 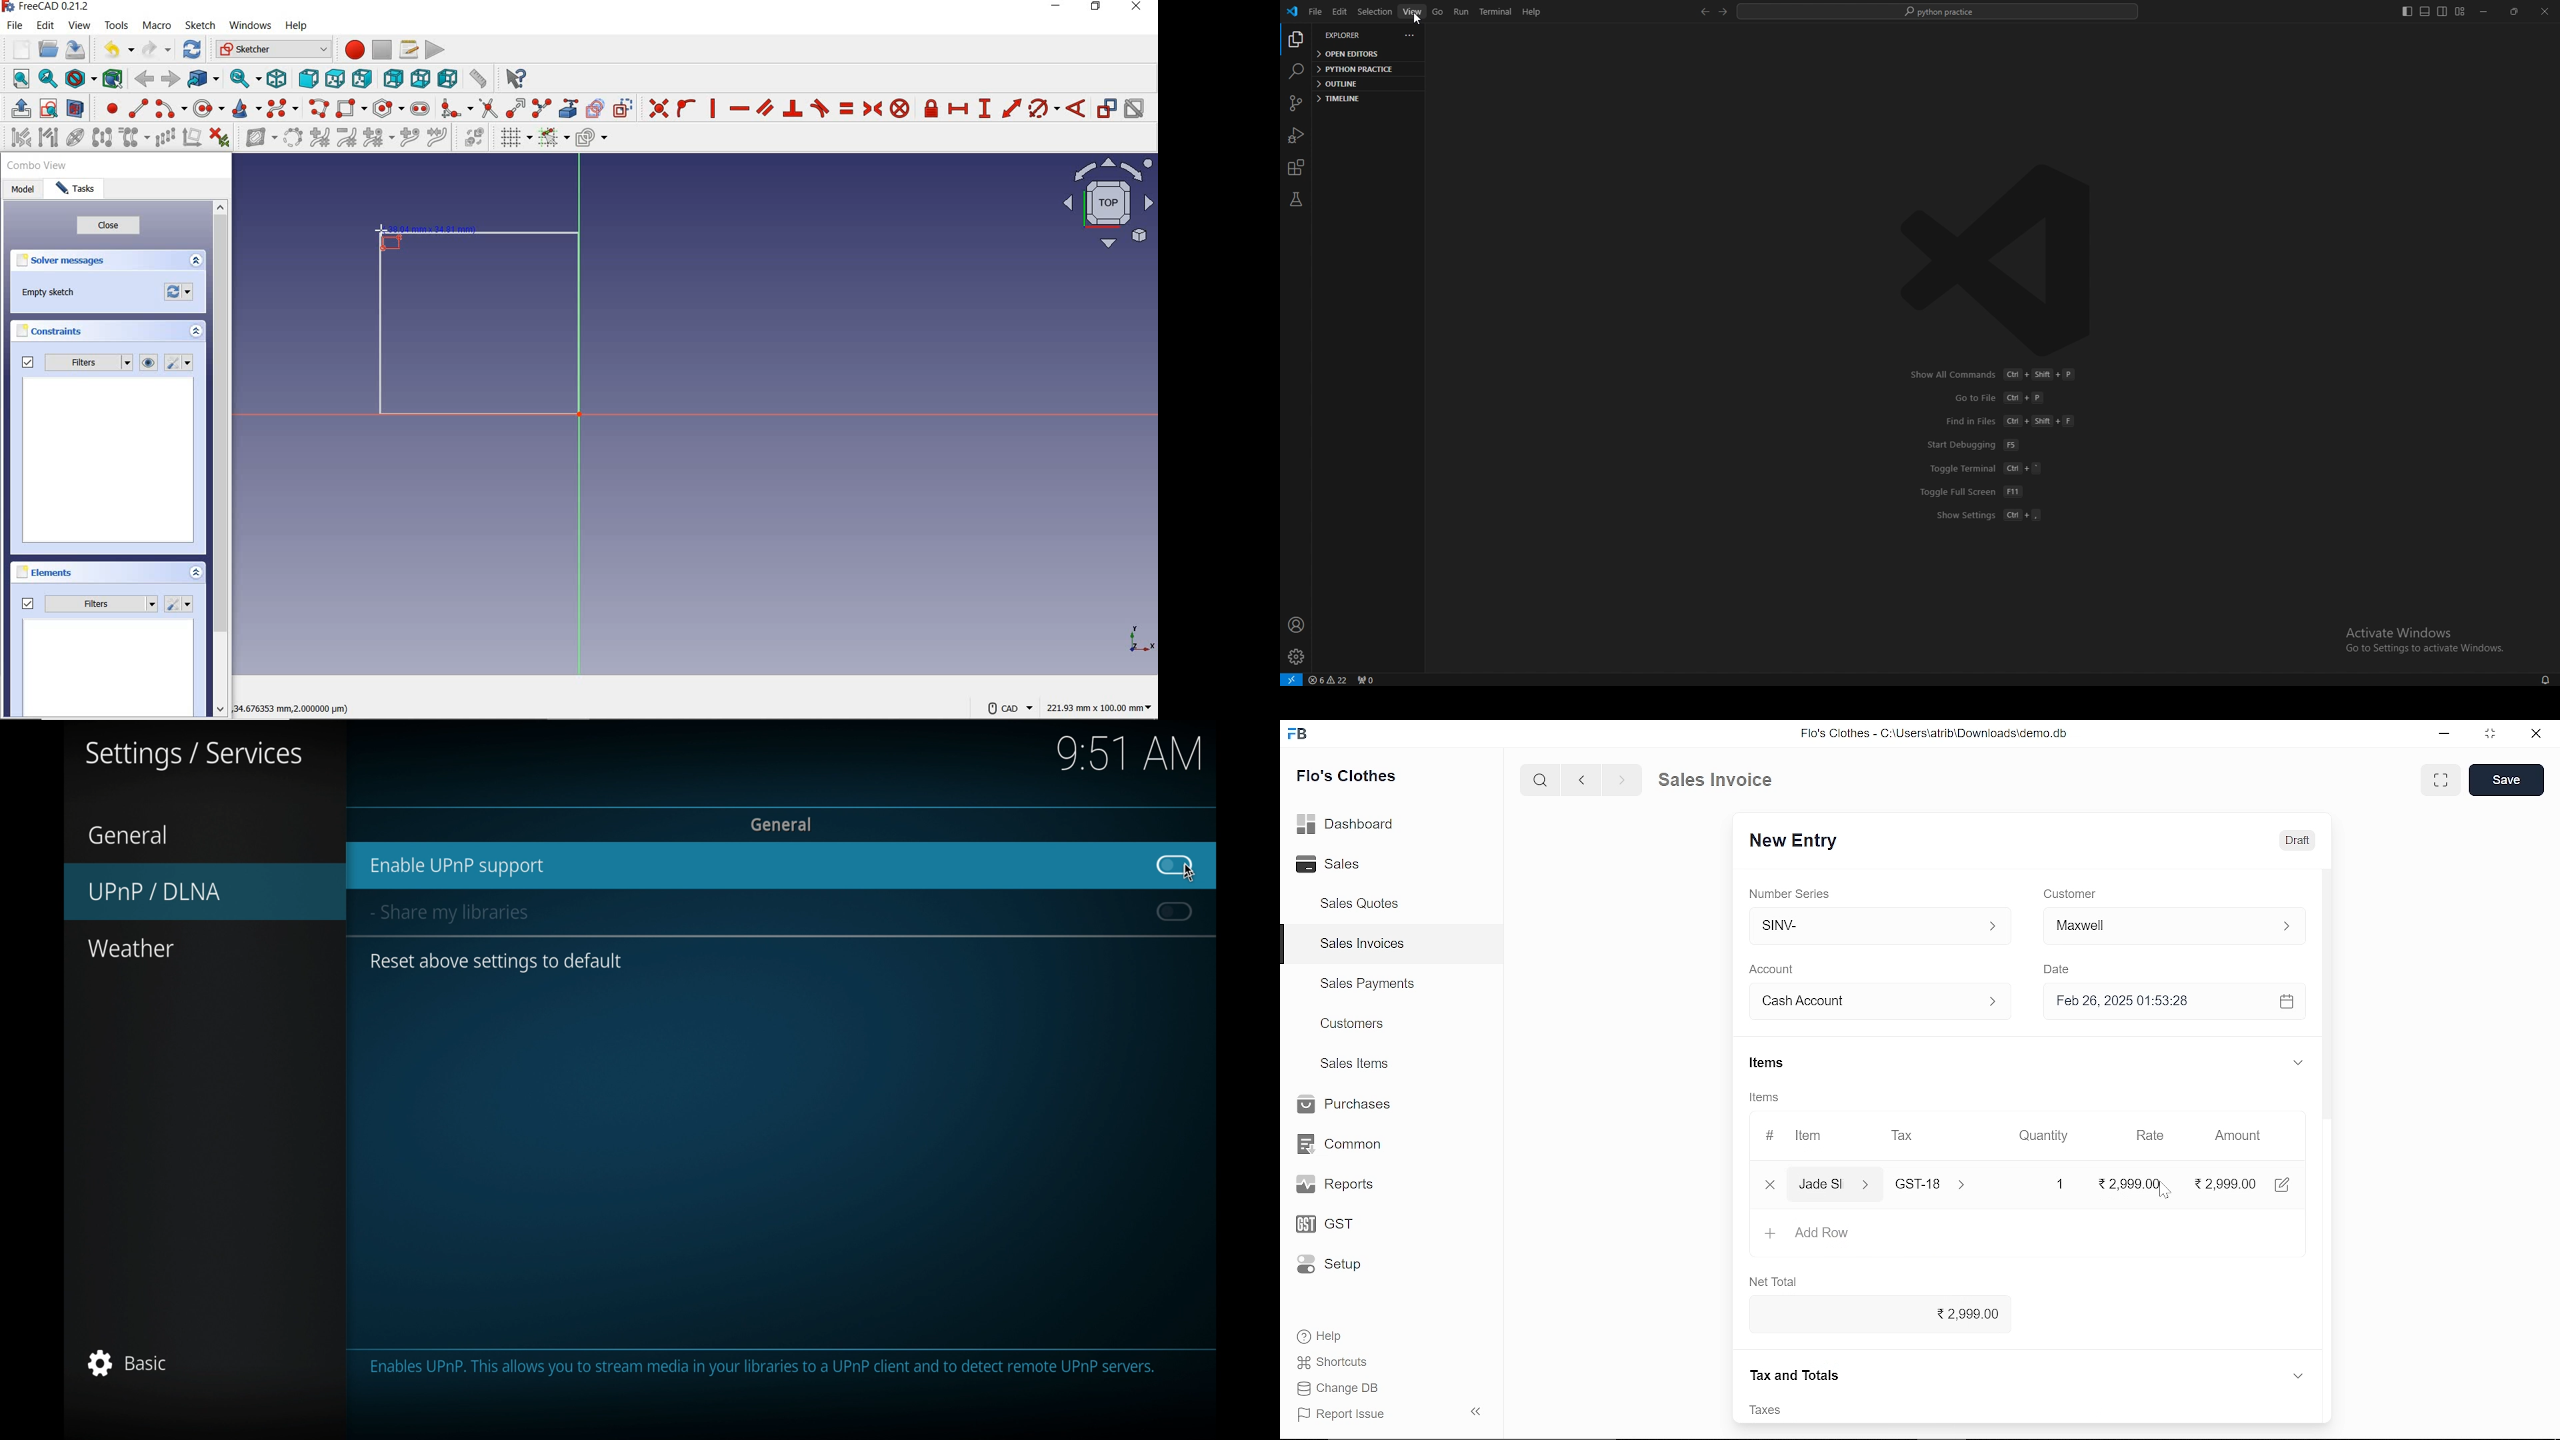 What do you see at coordinates (1990, 515) in the screenshot?
I see `show settings ctrl+,` at bounding box center [1990, 515].